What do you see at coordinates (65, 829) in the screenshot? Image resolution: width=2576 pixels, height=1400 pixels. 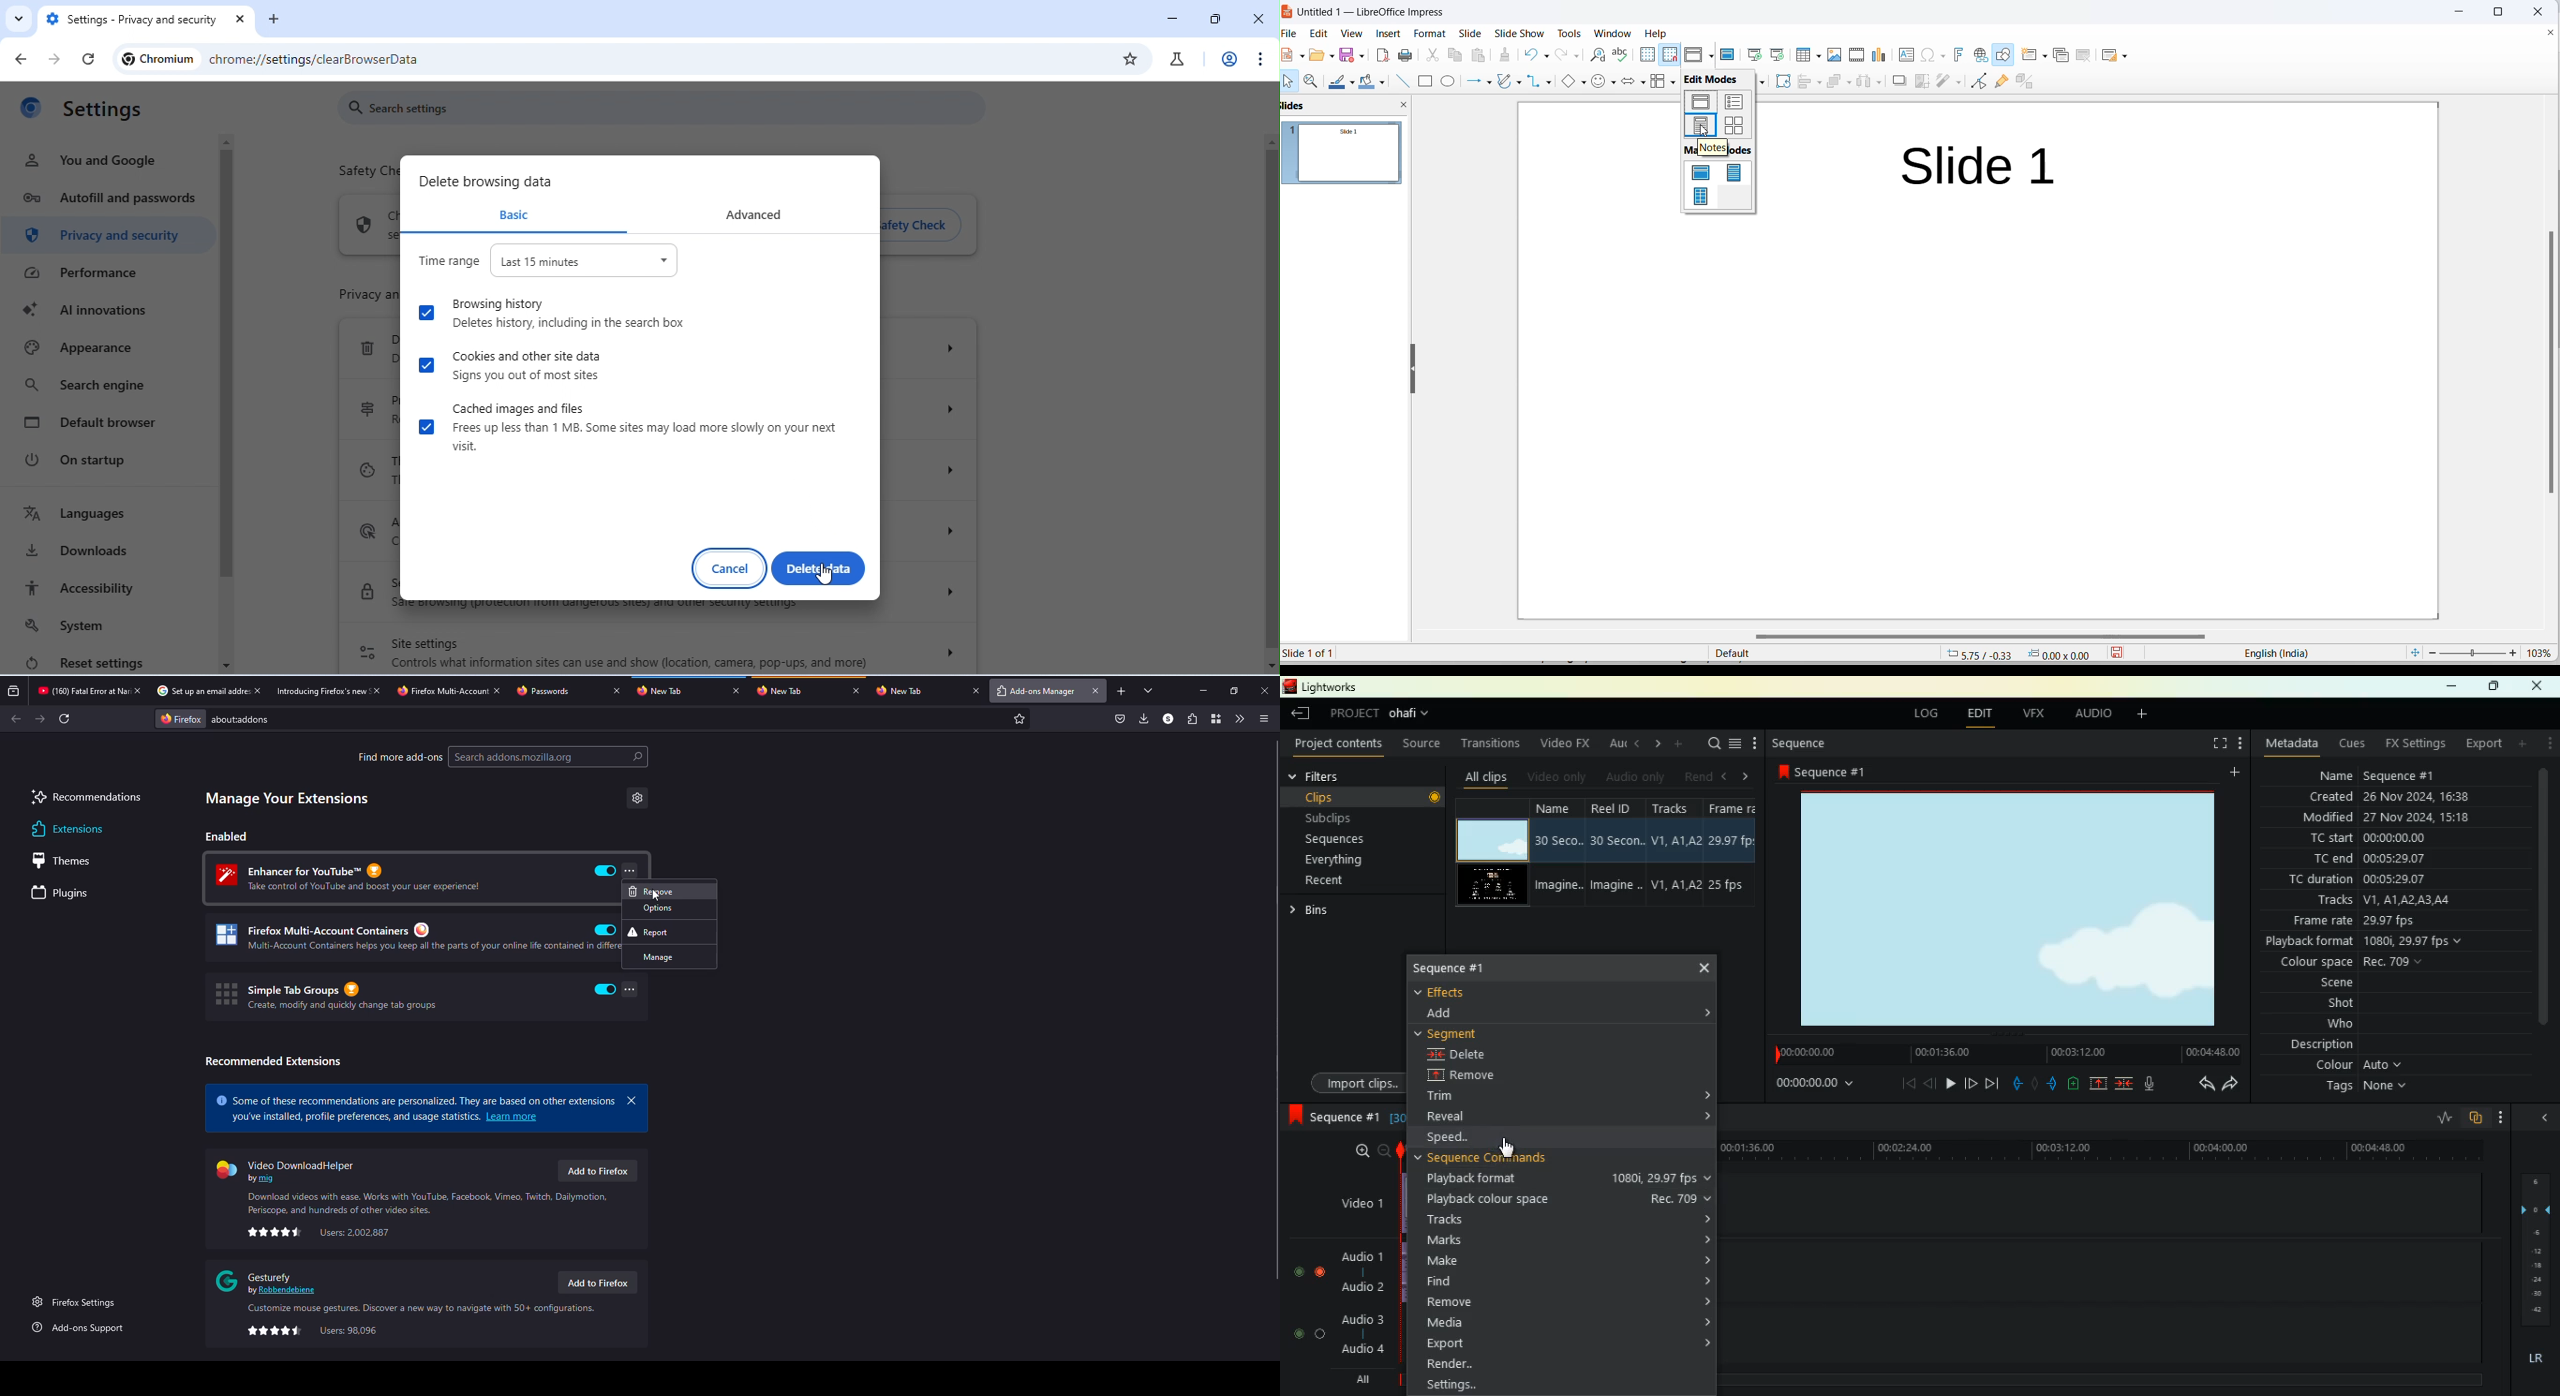 I see `extensions` at bounding box center [65, 829].